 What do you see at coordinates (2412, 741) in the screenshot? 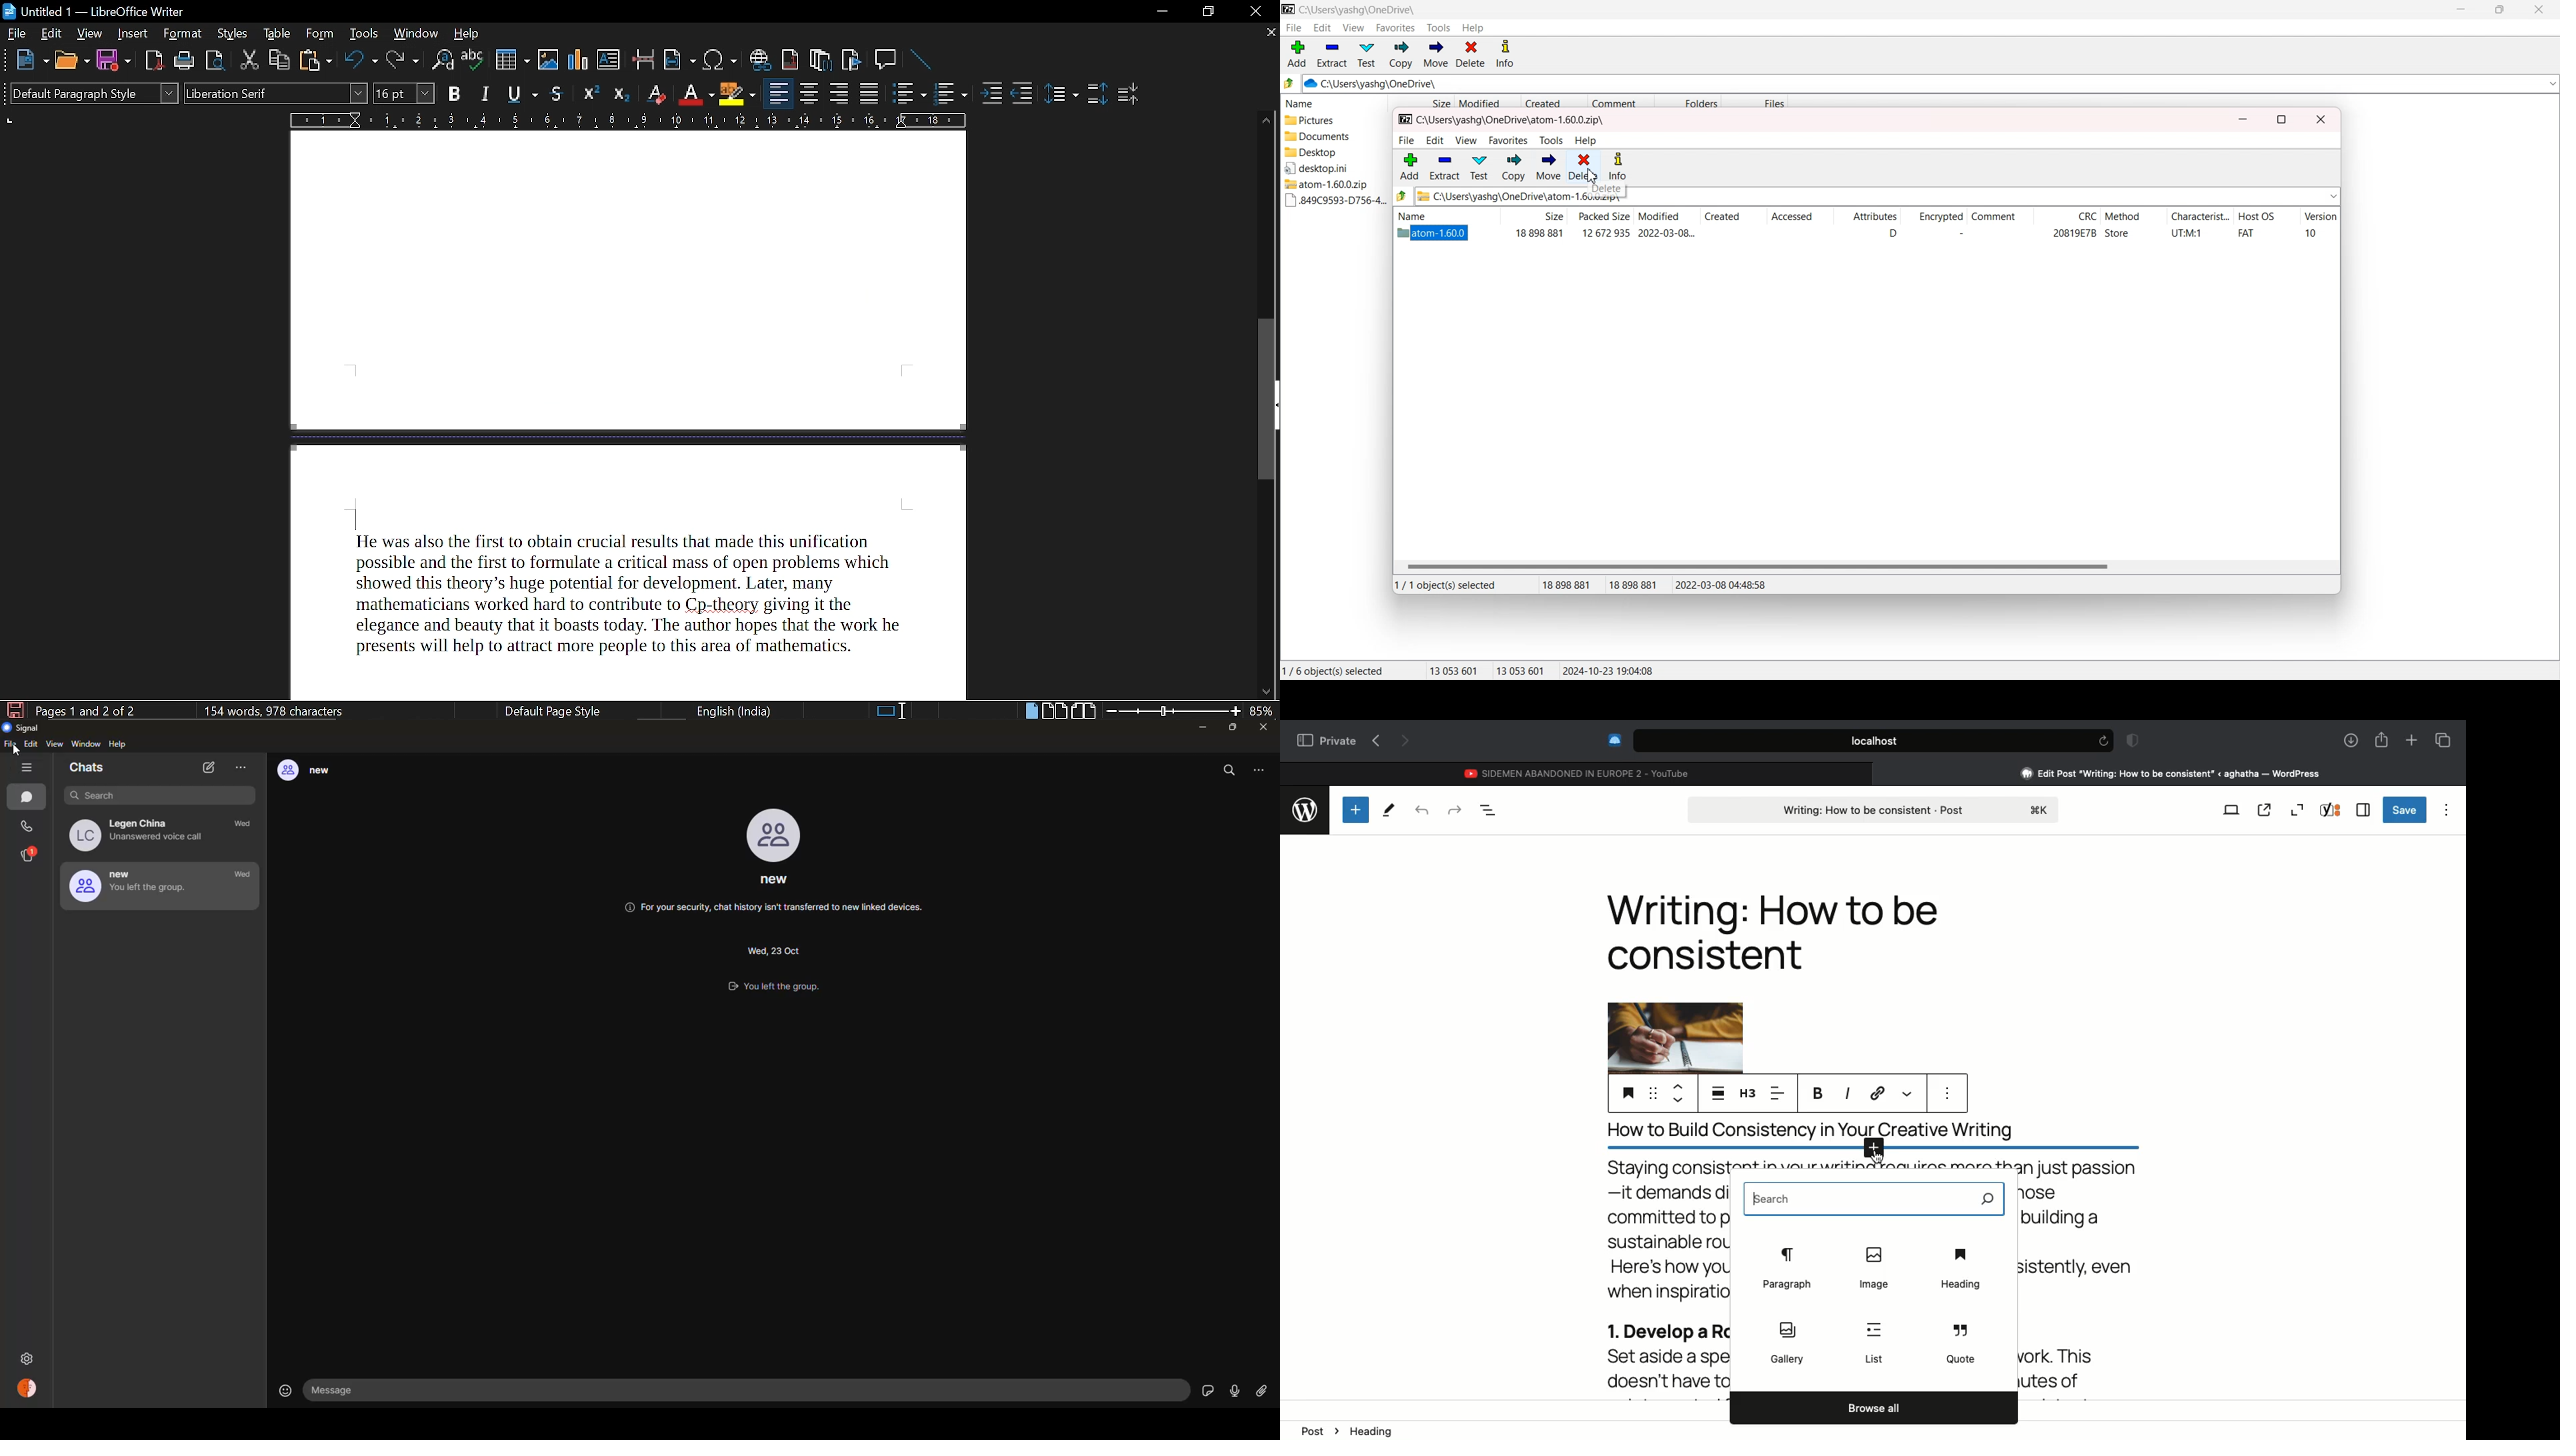
I see `New tab` at bounding box center [2412, 741].